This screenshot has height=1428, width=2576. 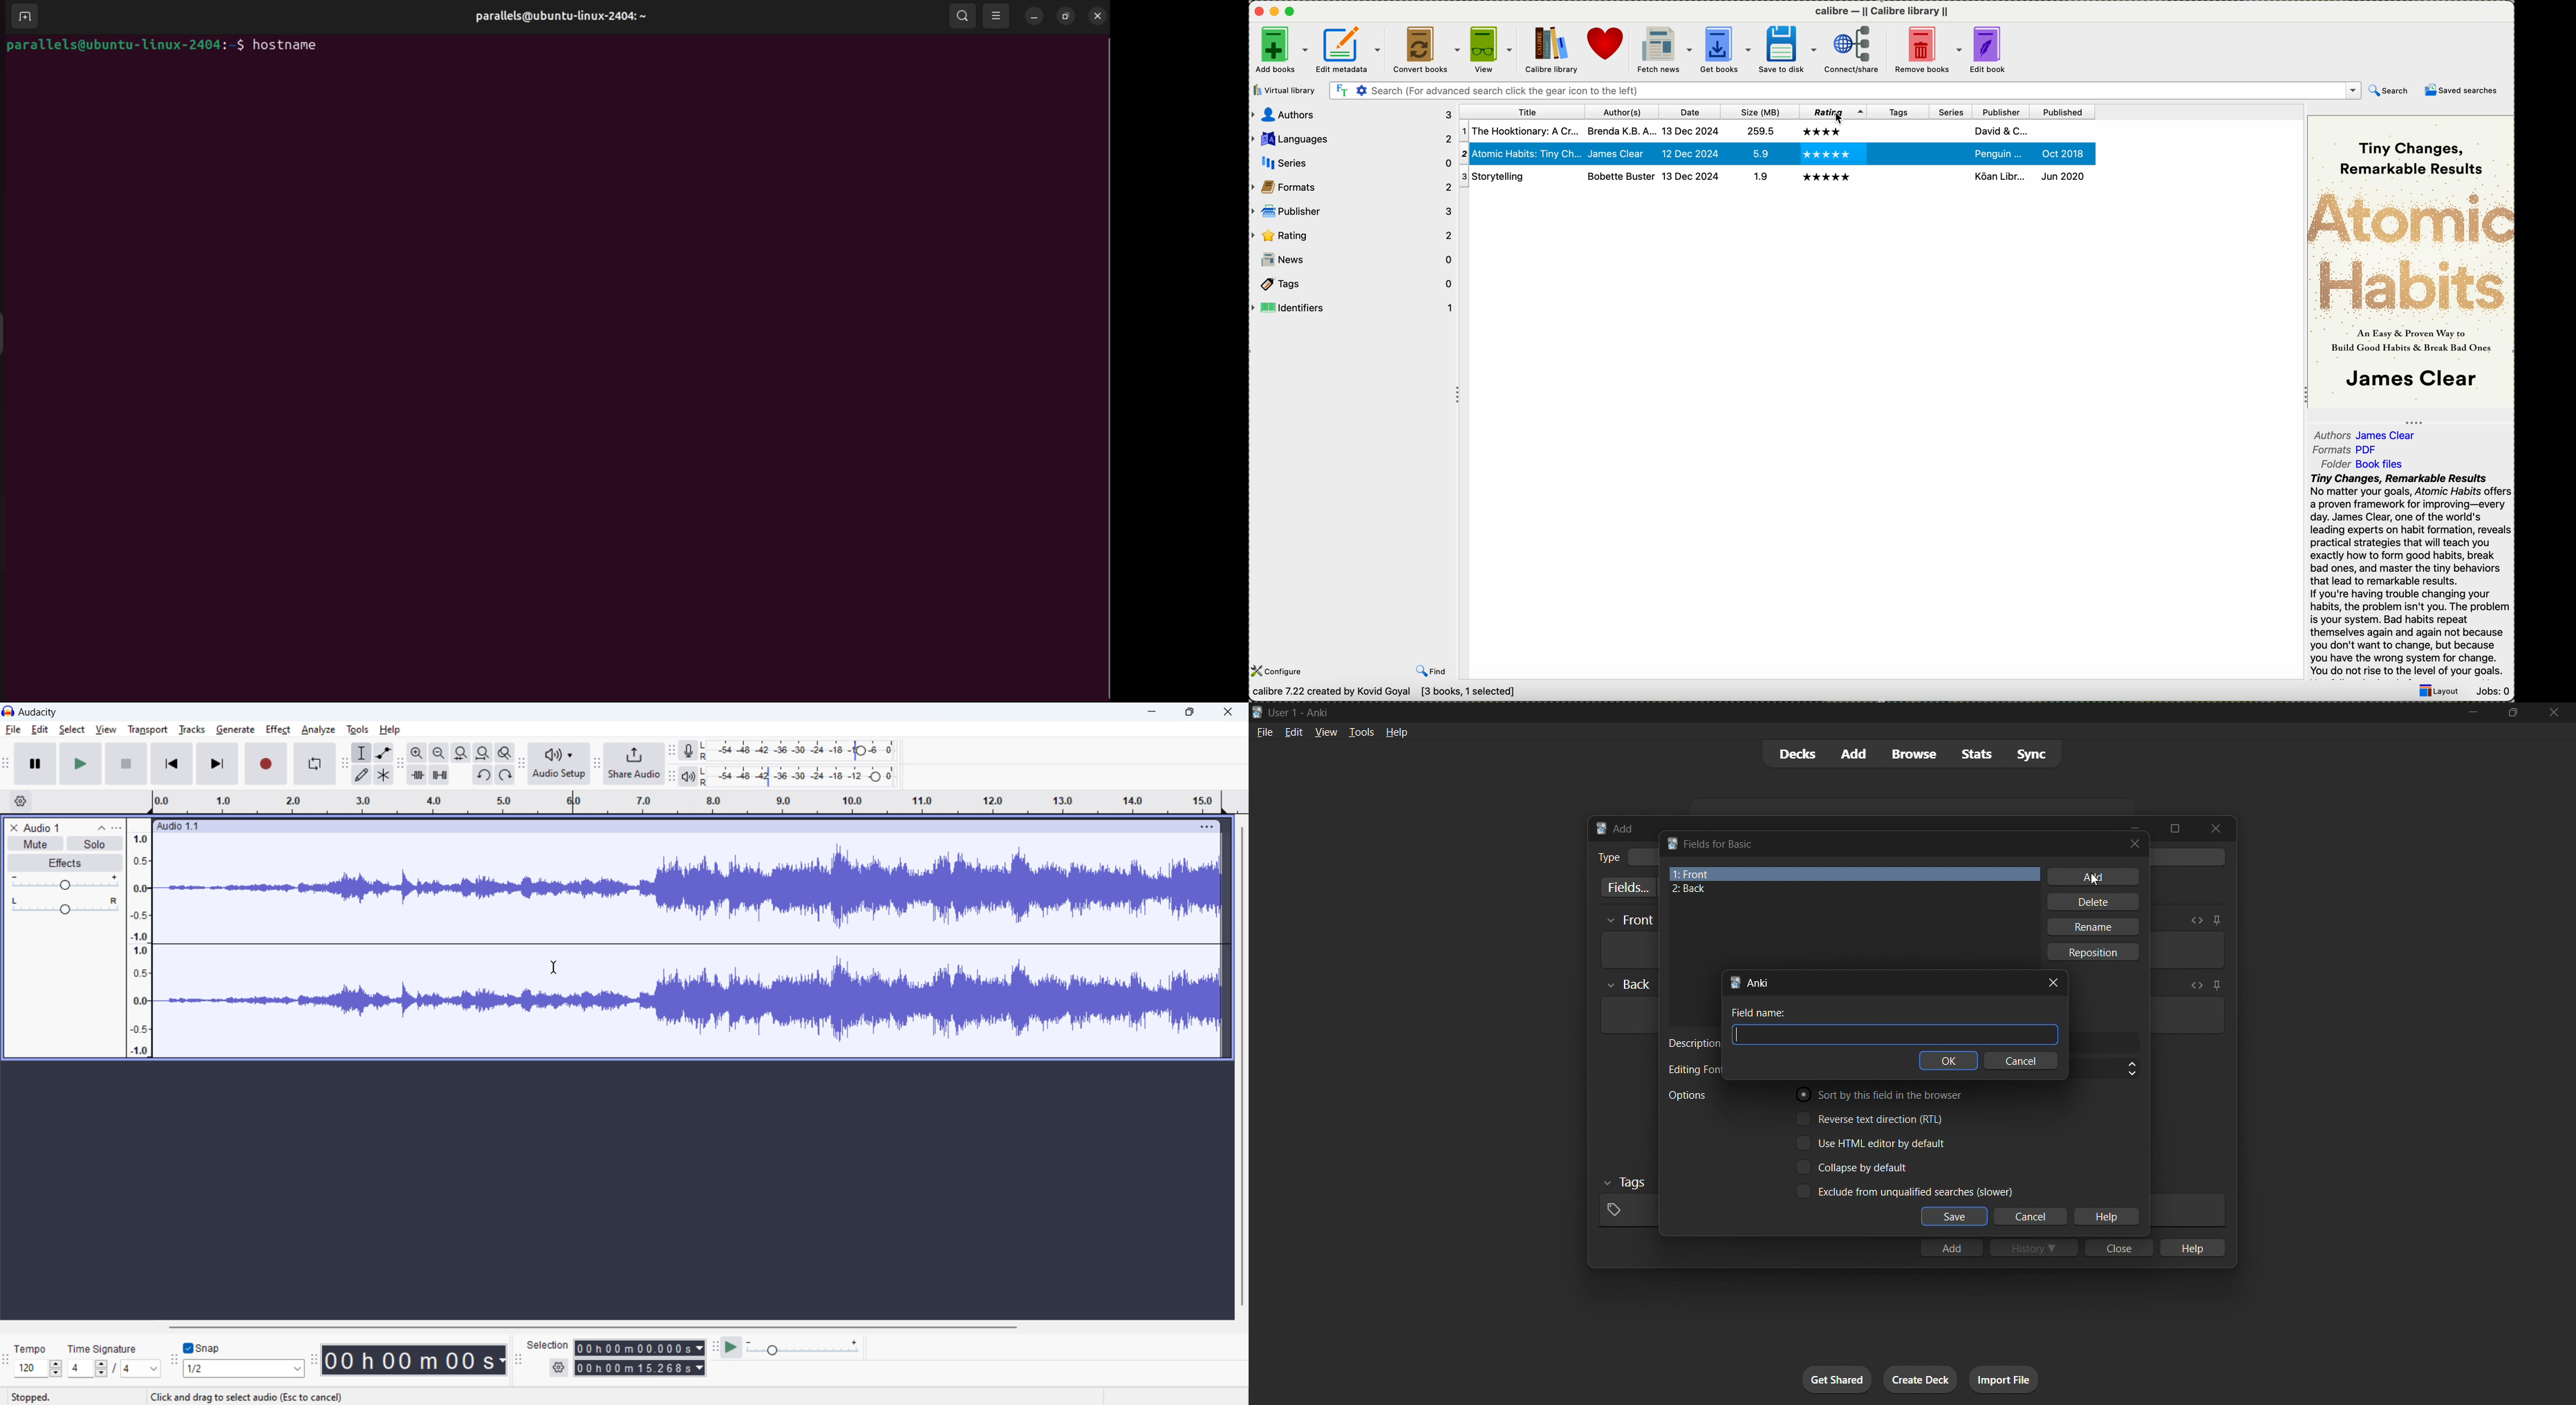 What do you see at coordinates (2093, 877) in the screenshot?
I see `add ` at bounding box center [2093, 877].